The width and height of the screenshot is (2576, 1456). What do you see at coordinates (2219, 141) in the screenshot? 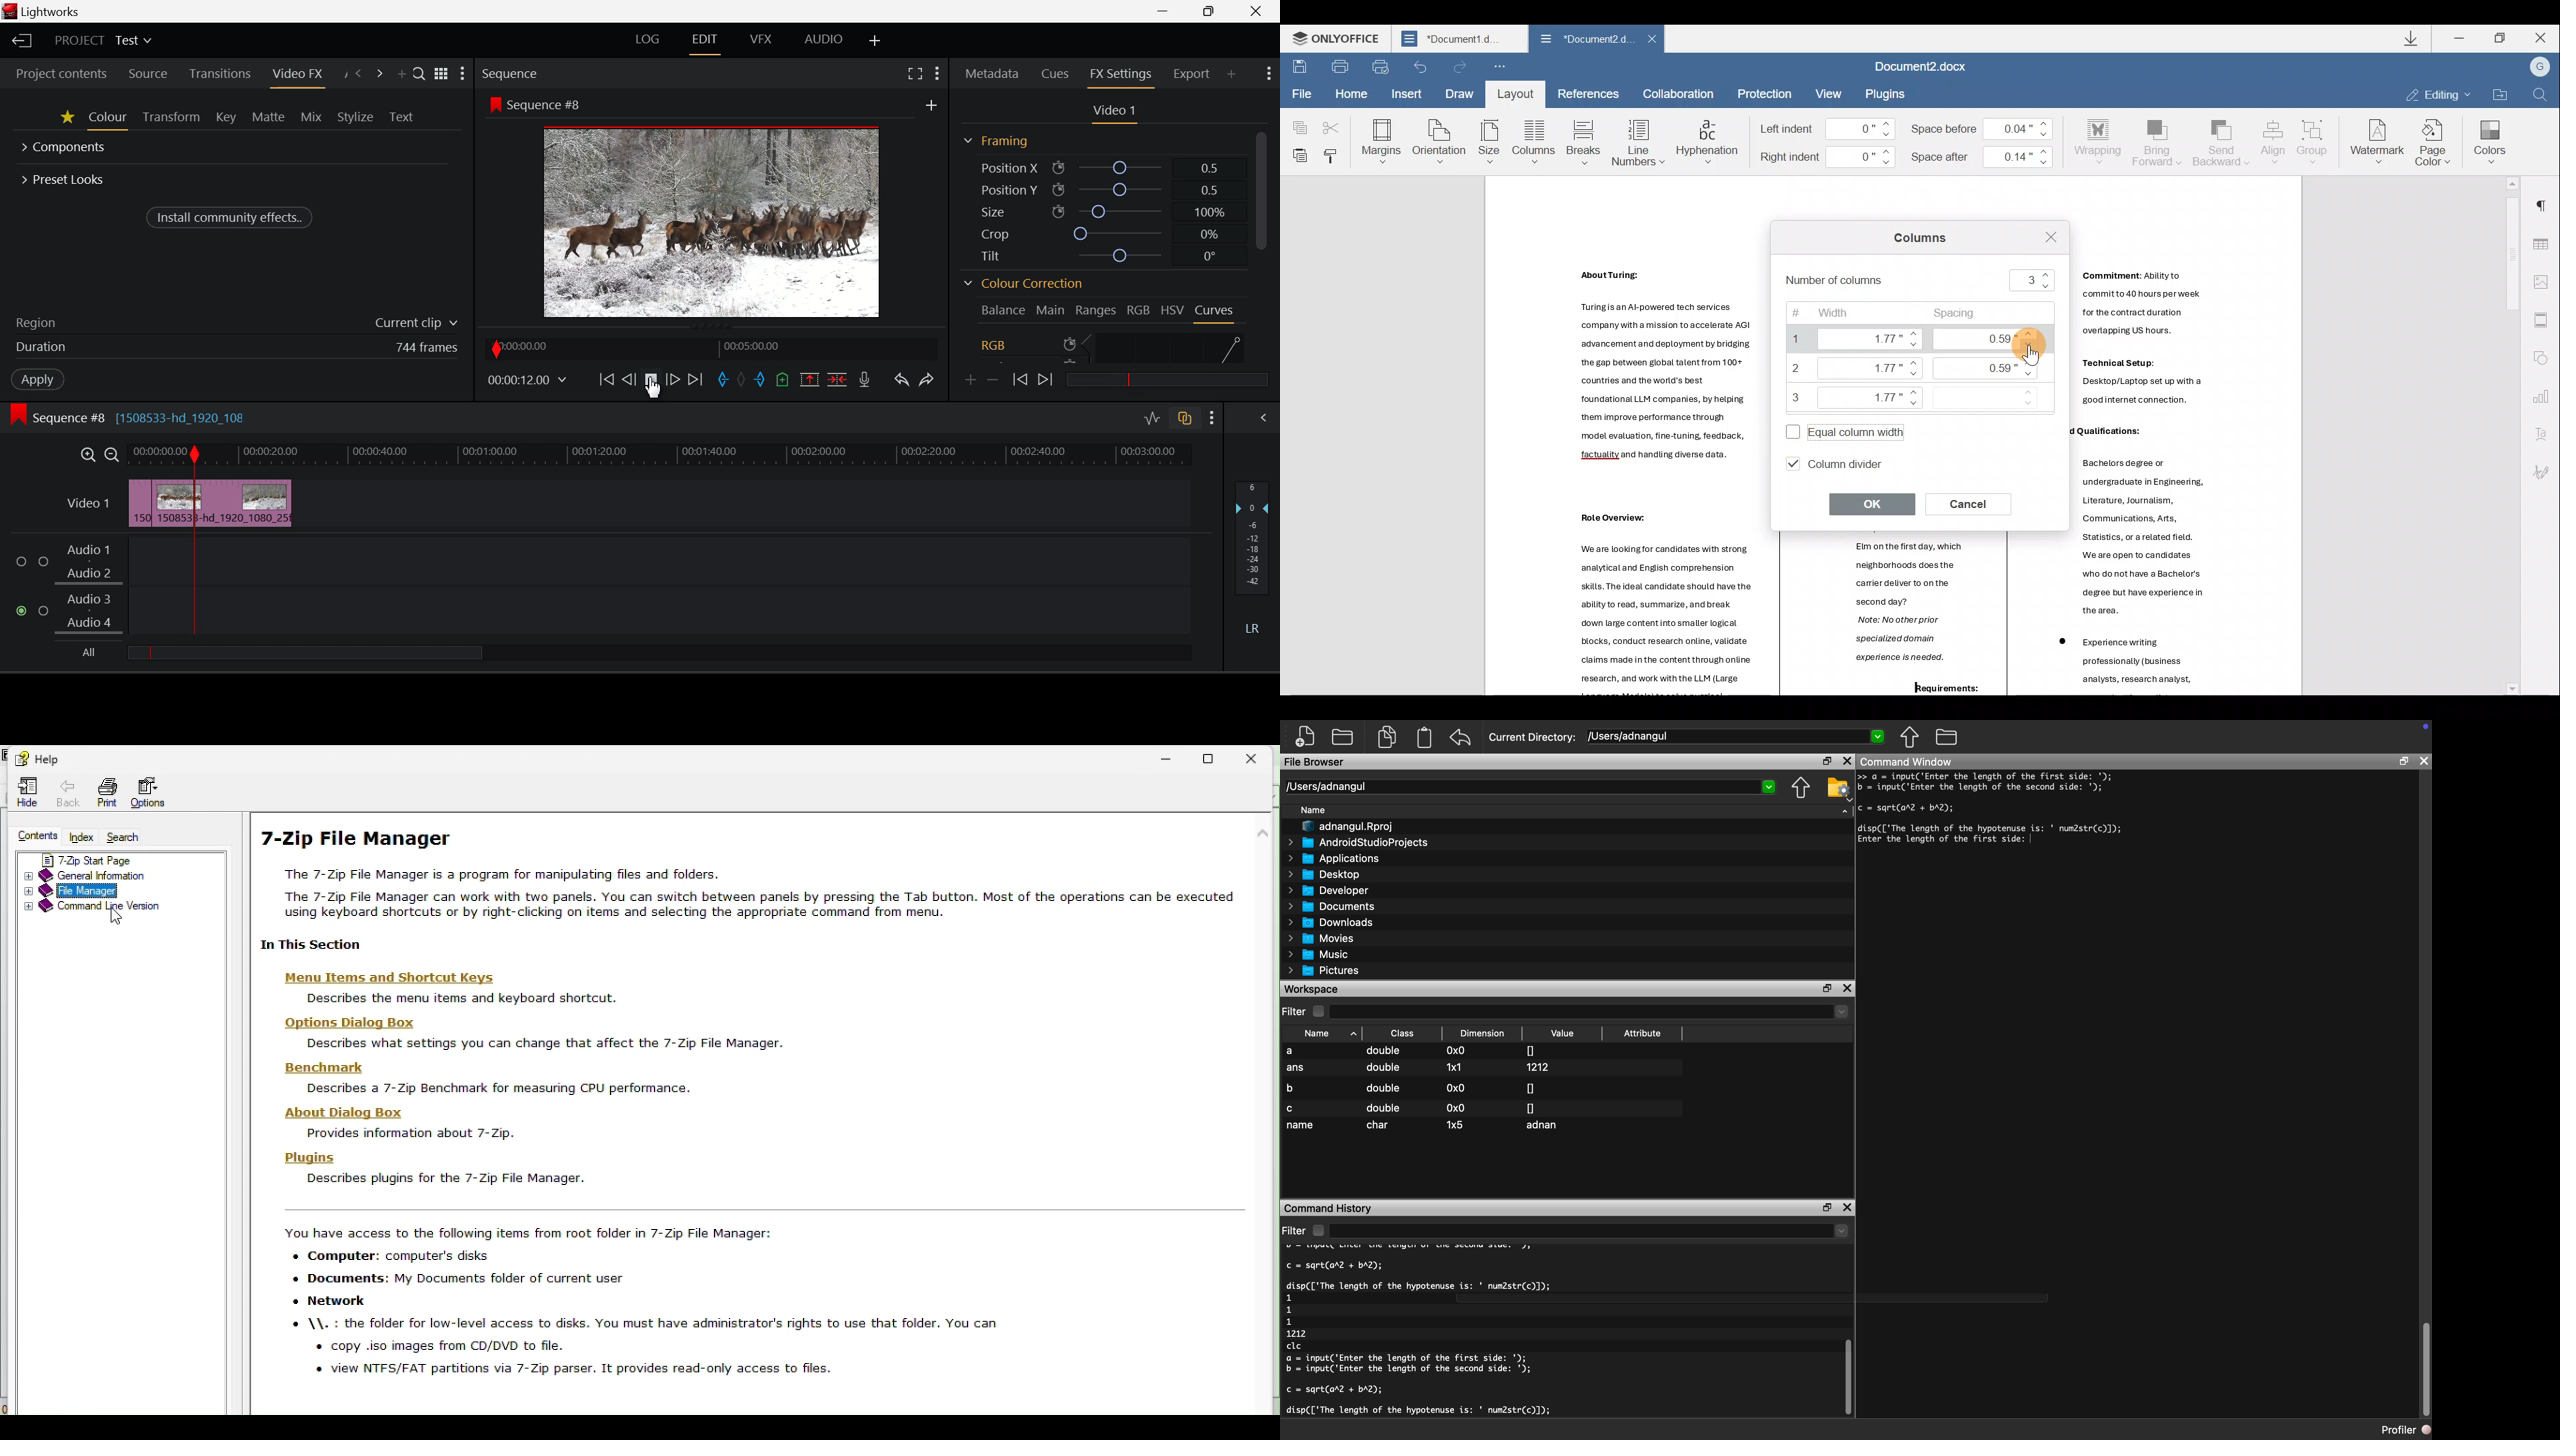
I see `Send backward` at bounding box center [2219, 141].